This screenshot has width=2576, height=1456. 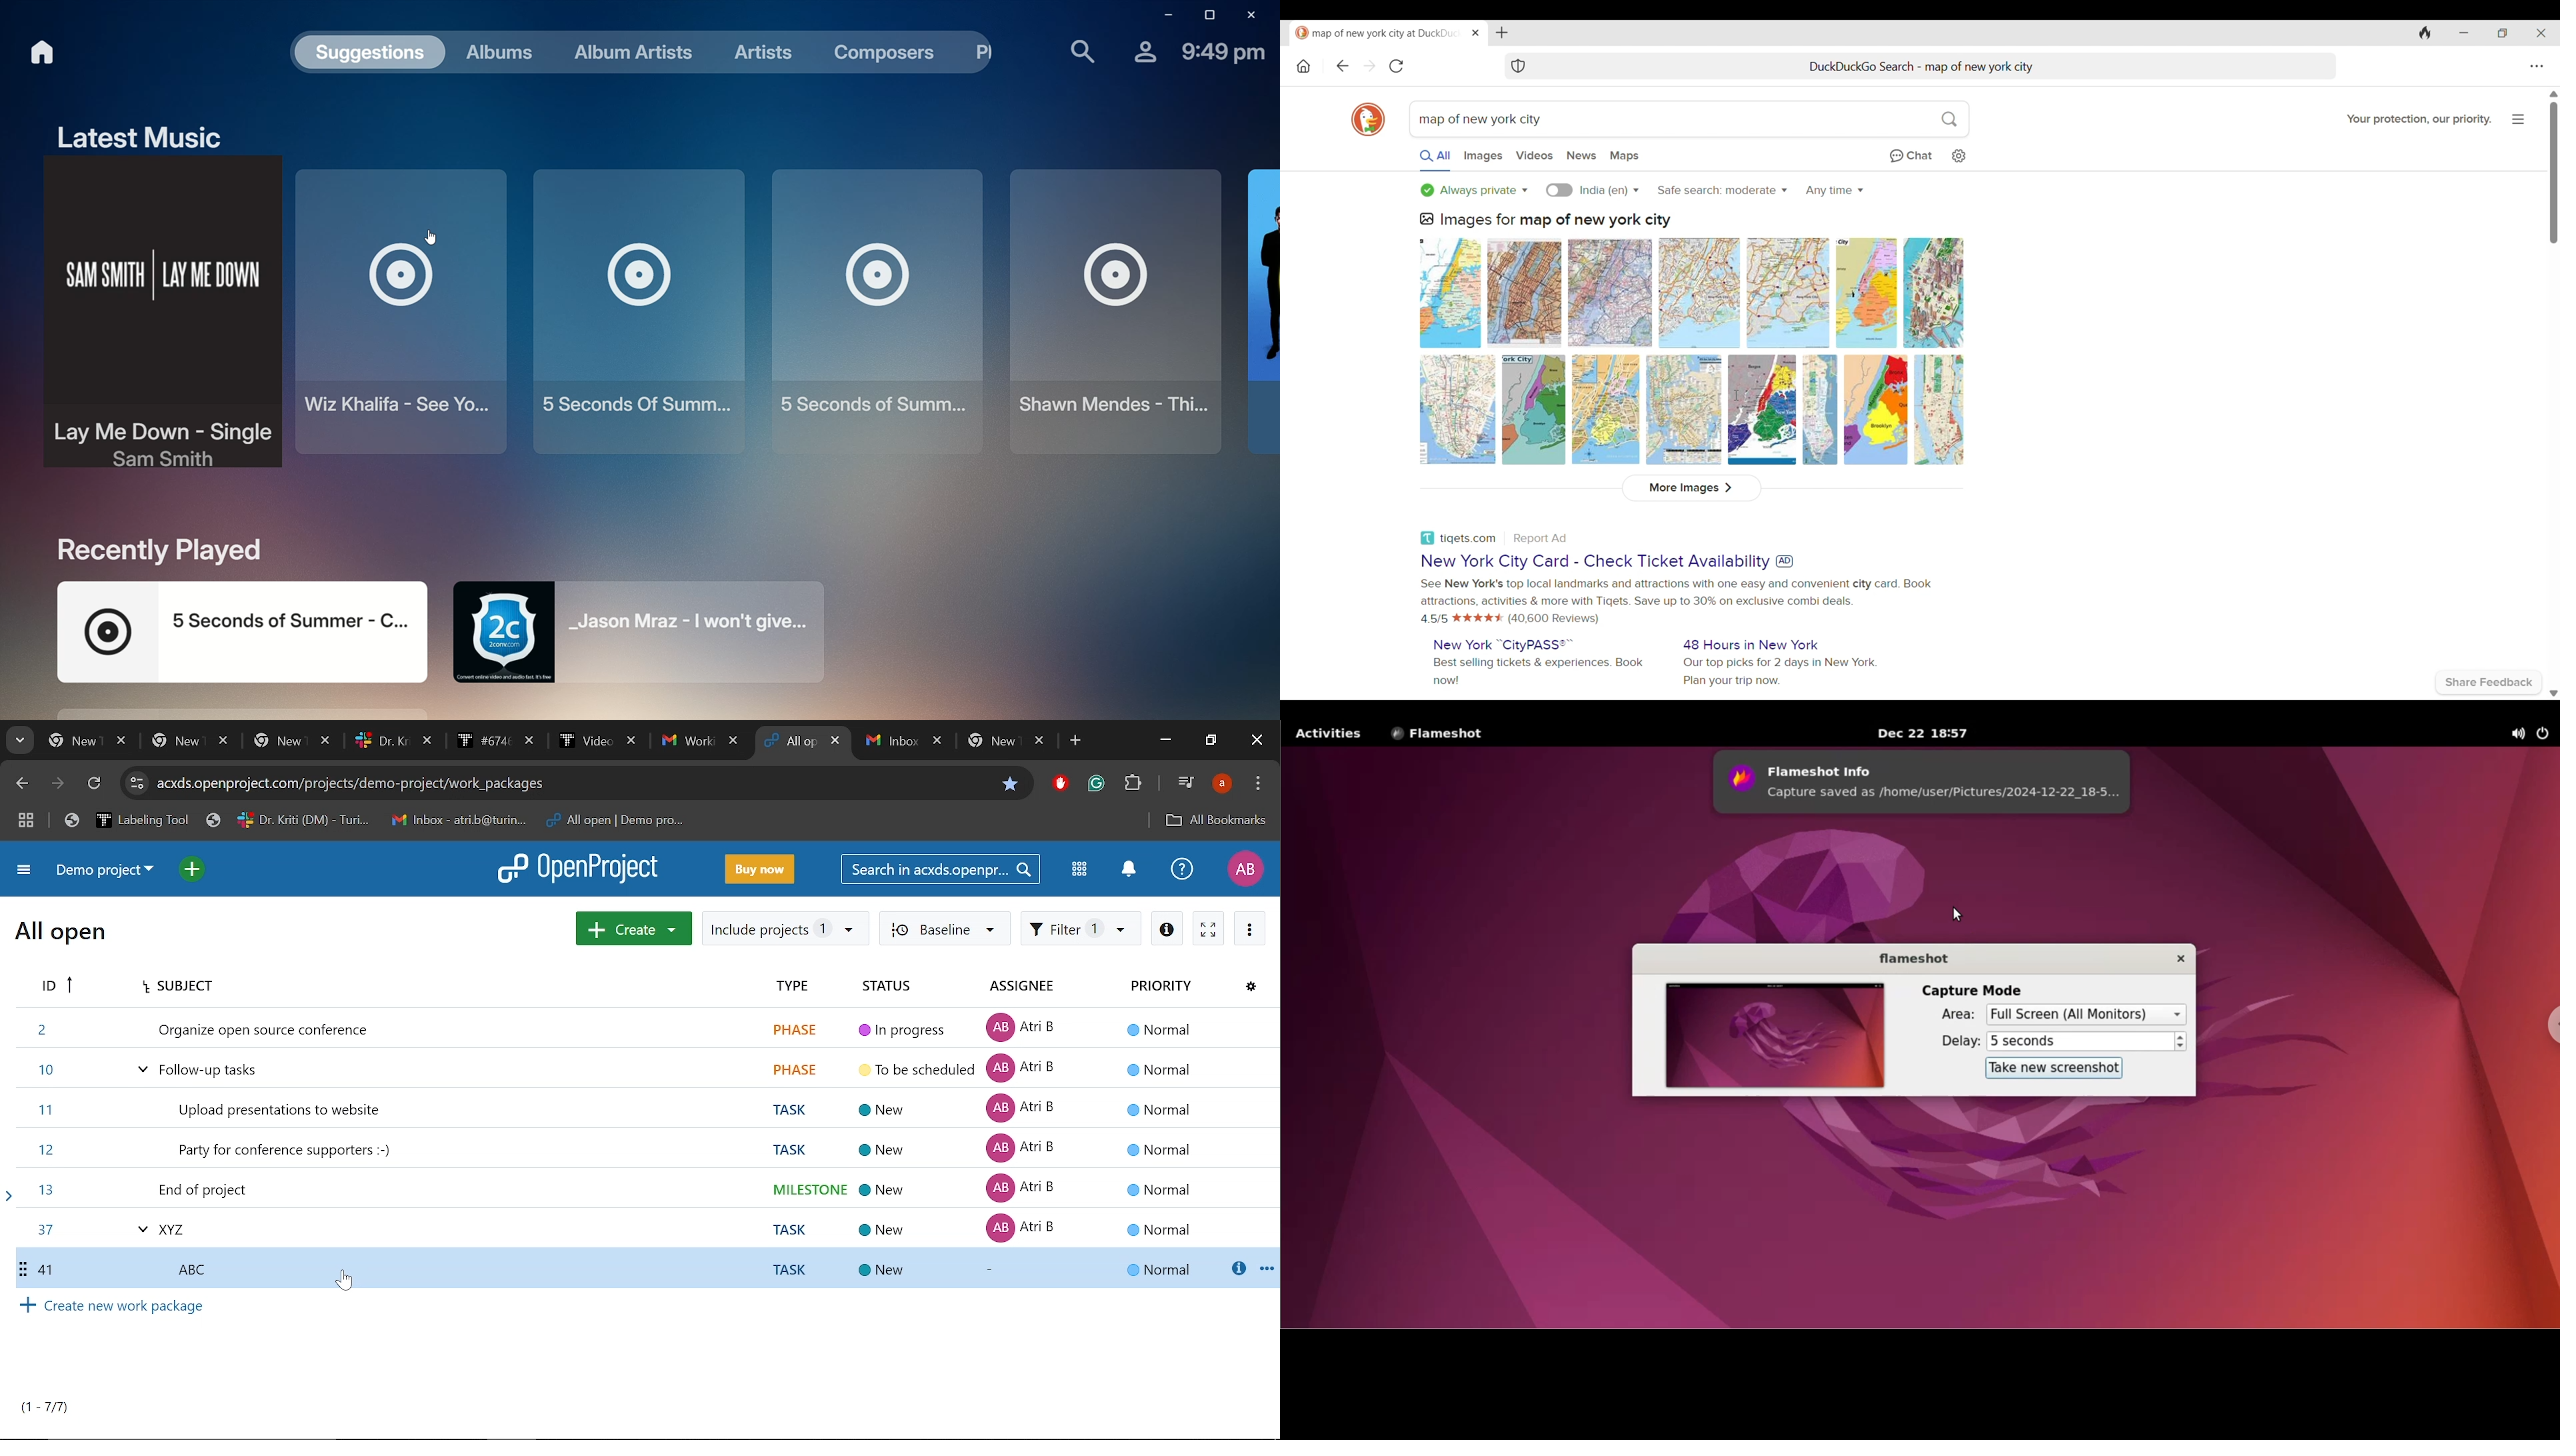 I want to click on priority, so click(x=1155, y=1125).